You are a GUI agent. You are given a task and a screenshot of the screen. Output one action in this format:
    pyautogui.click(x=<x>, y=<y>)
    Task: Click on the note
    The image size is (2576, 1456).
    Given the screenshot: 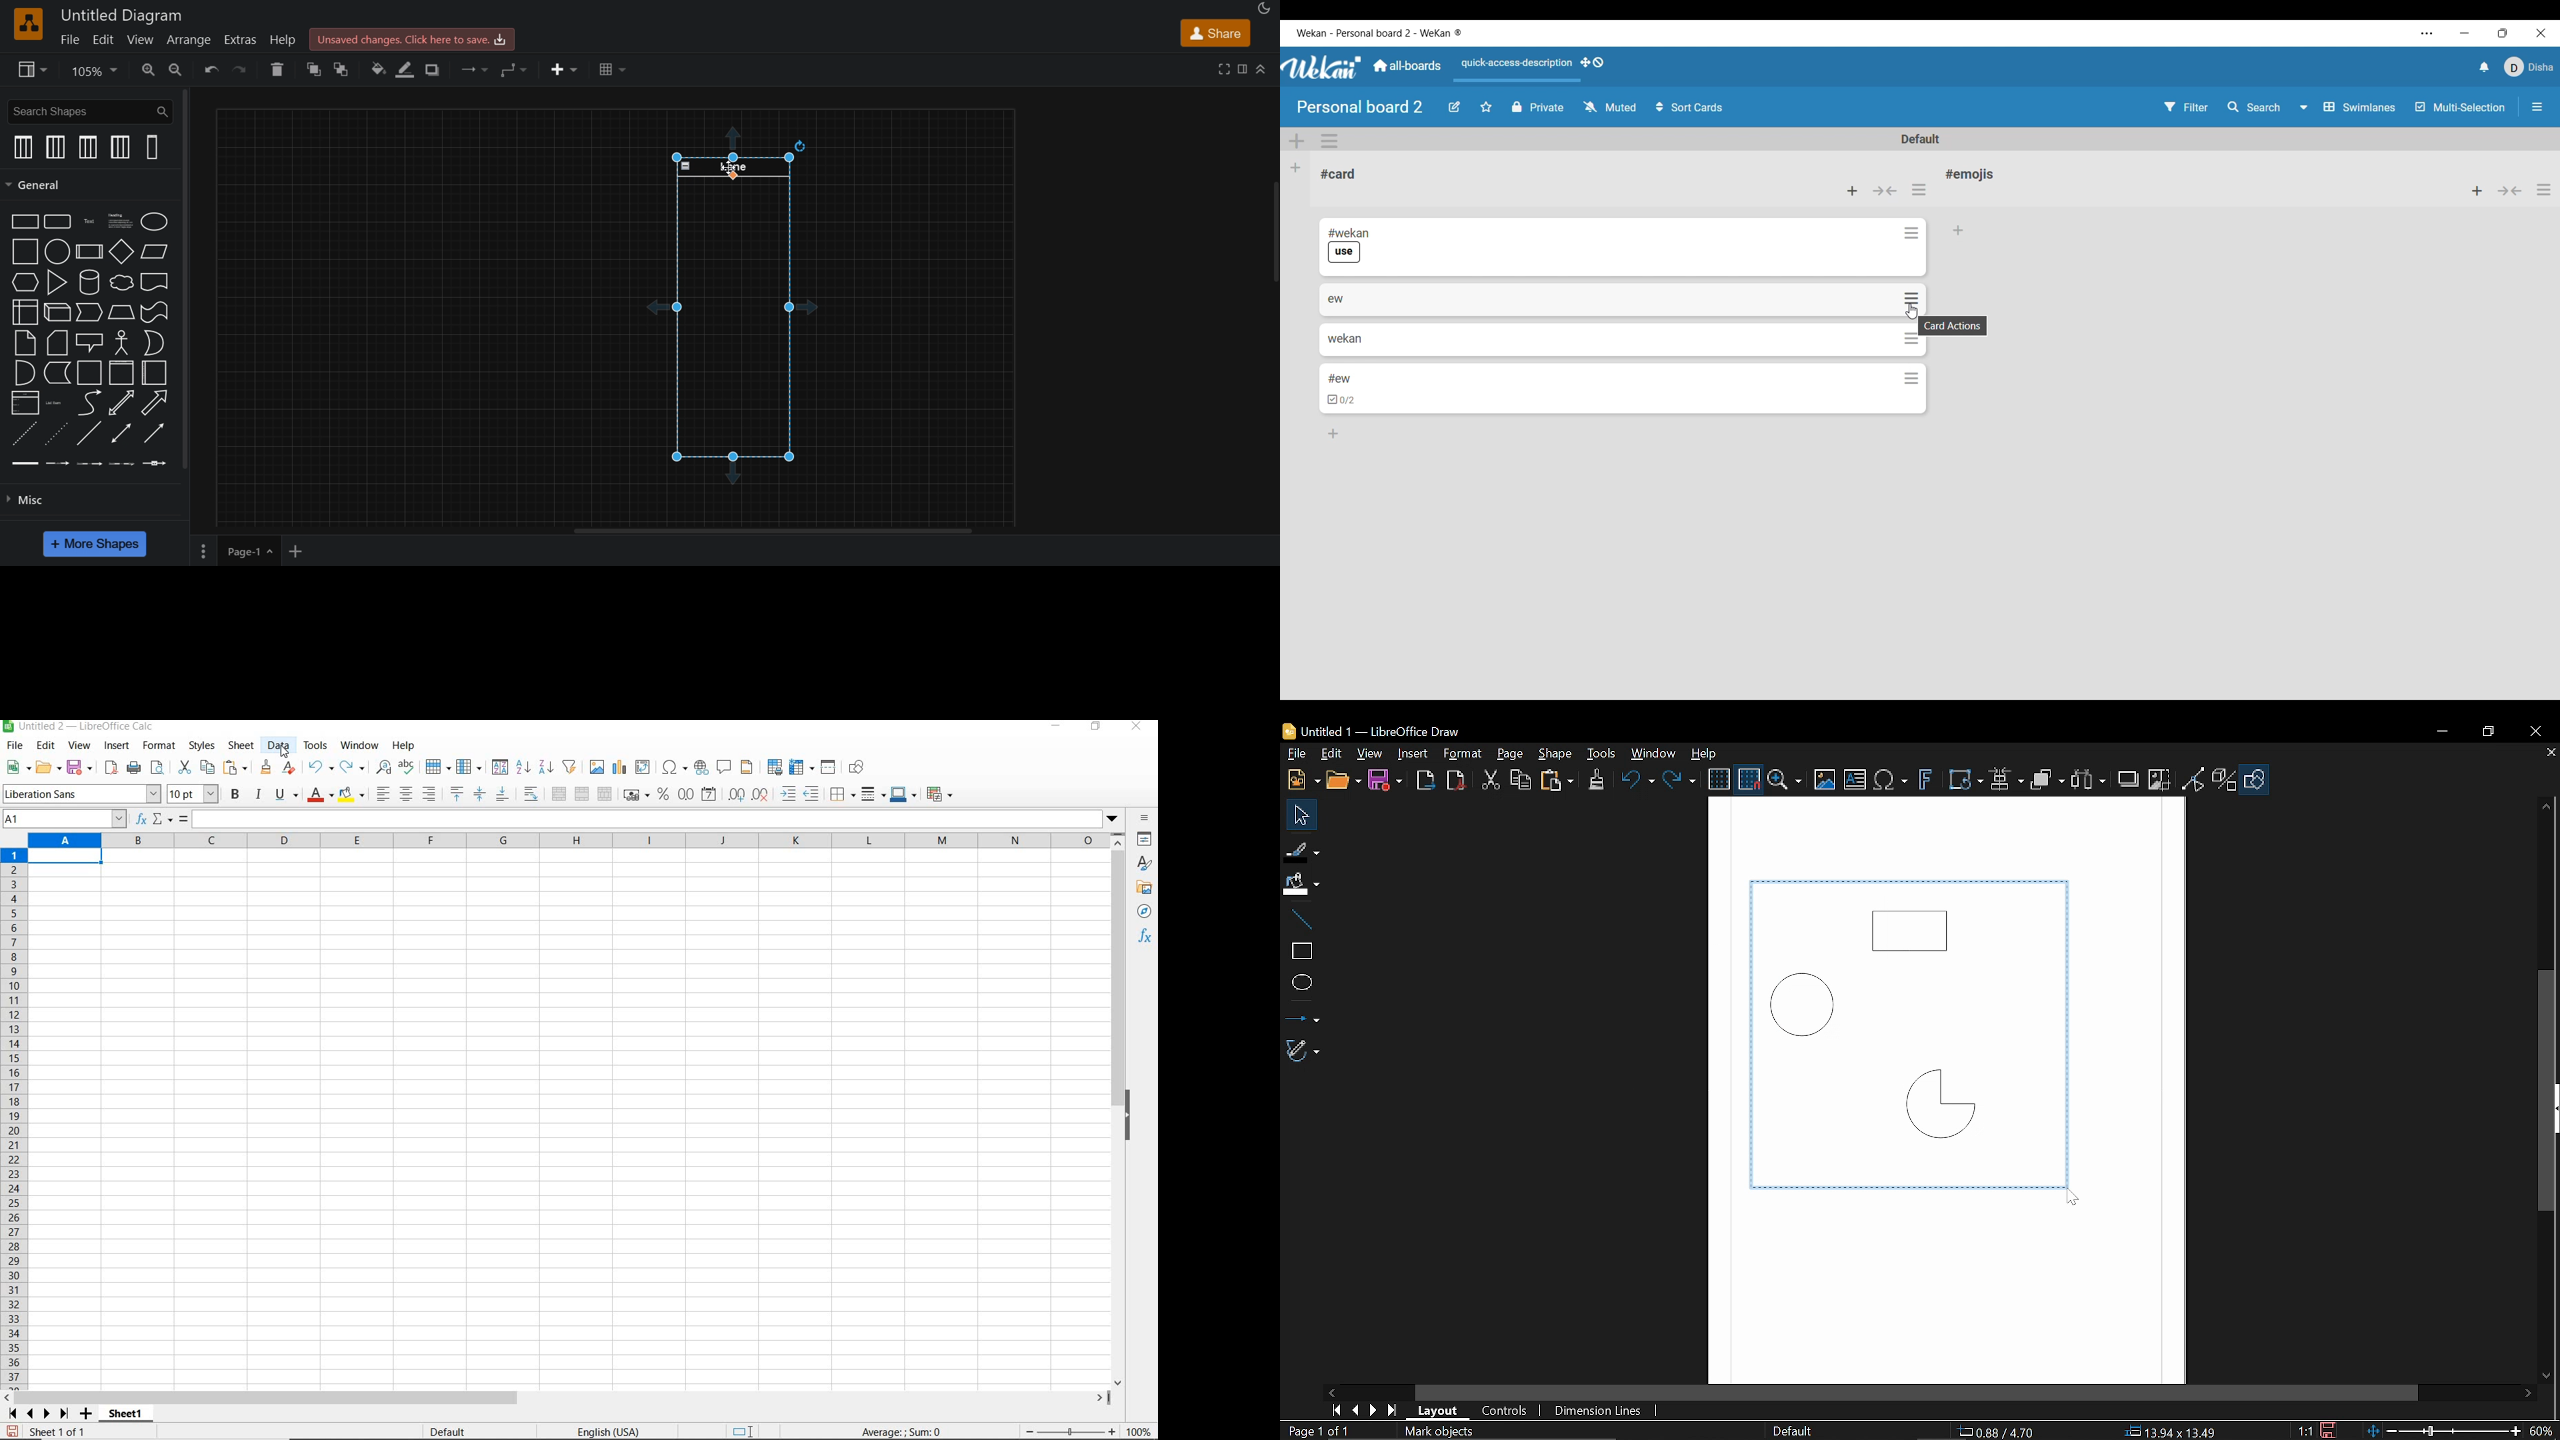 What is the action you would take?
    pyautogui.click(x=26, y=344)
    